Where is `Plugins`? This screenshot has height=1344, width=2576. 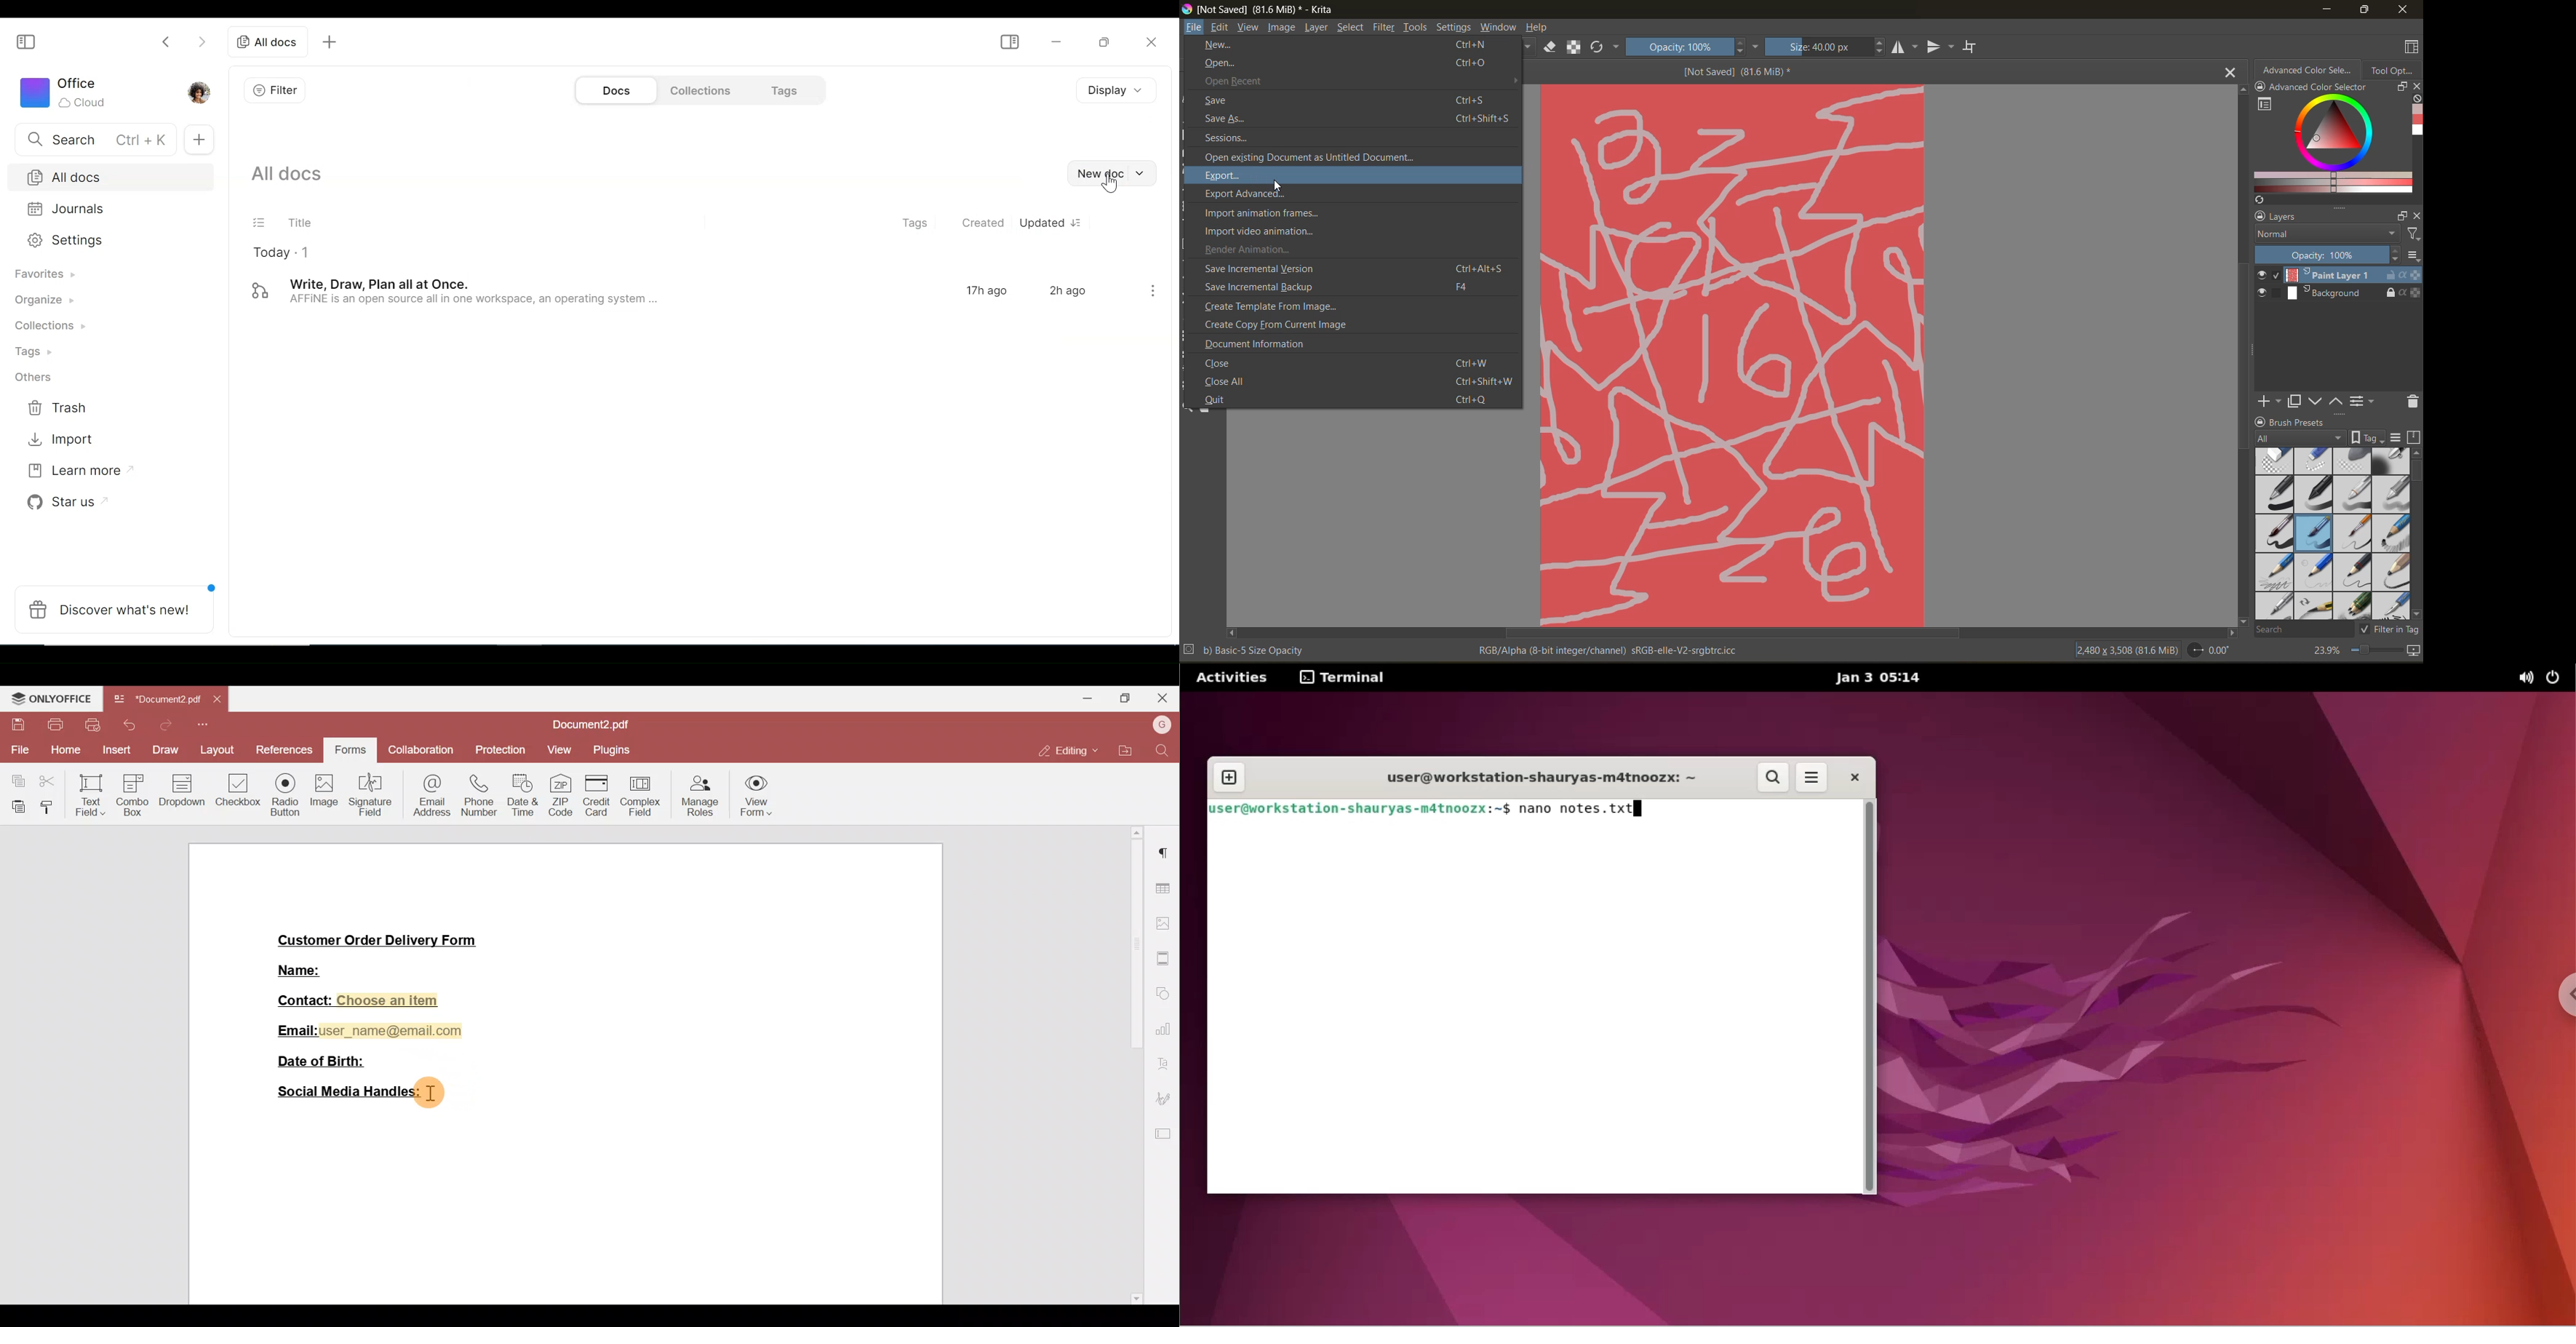
Plugins is located at coordinates (612, 750).